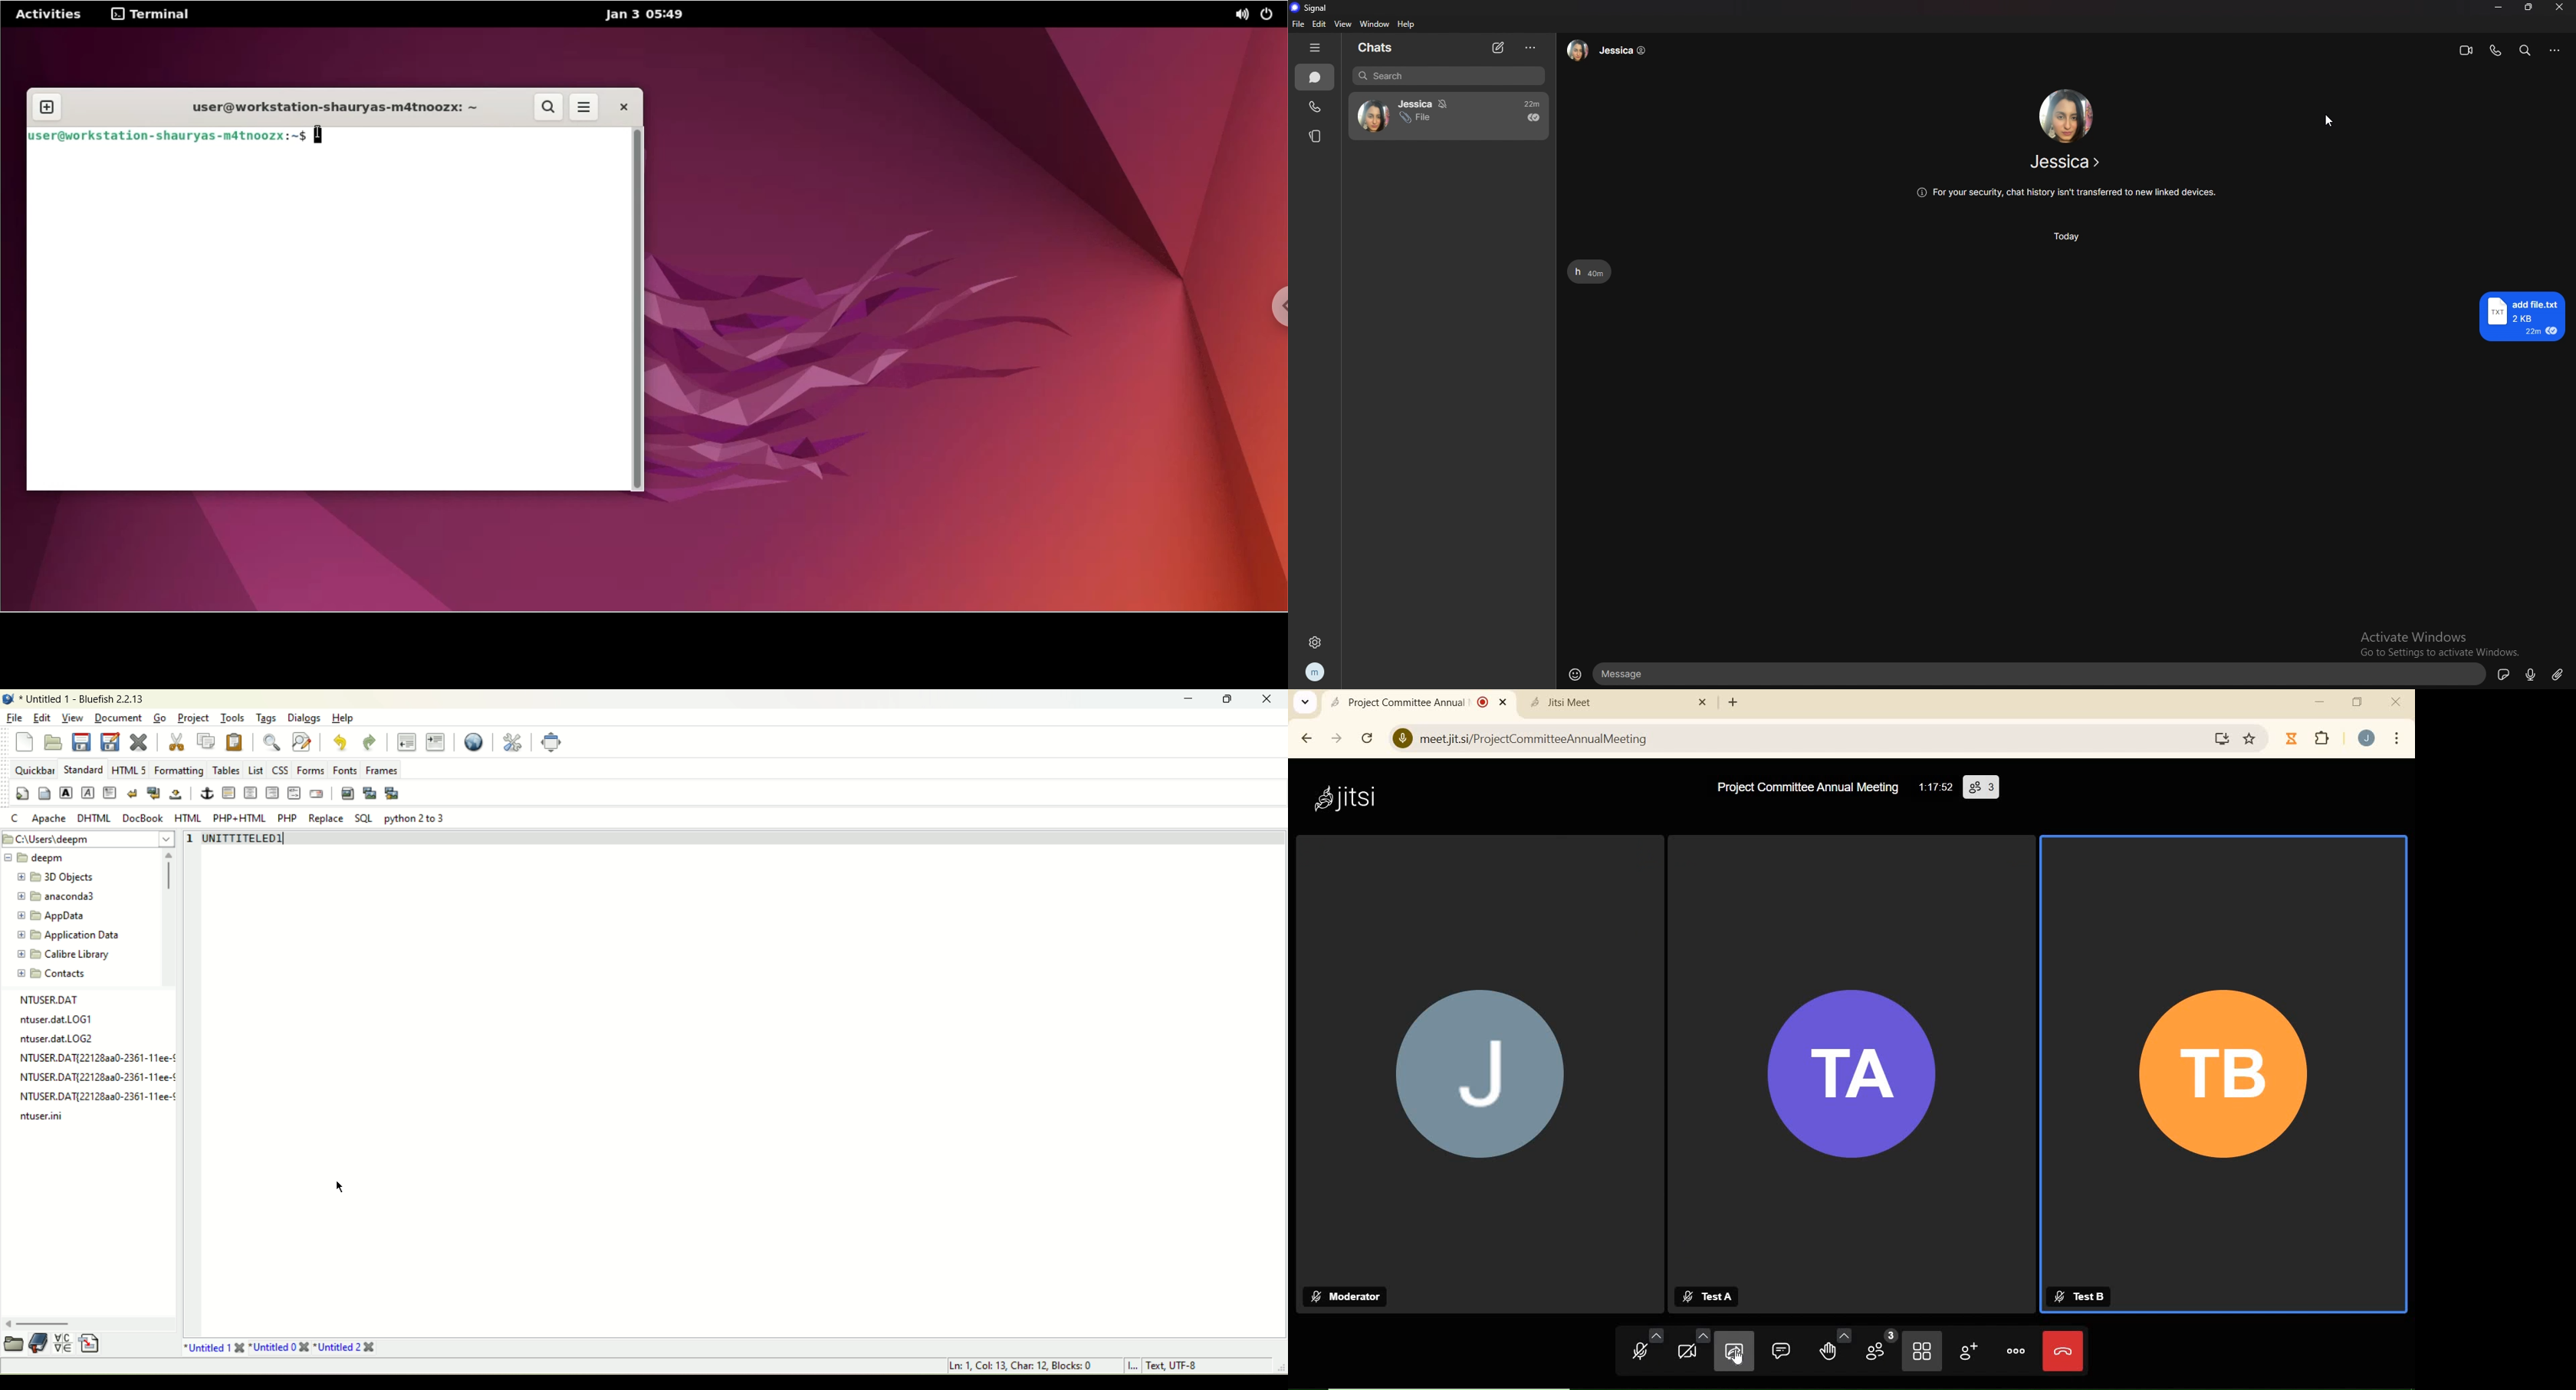 Image resolution: width=2576 pixels, height=1400 pixels. I want to click on hide tab, so click(1317, 48).